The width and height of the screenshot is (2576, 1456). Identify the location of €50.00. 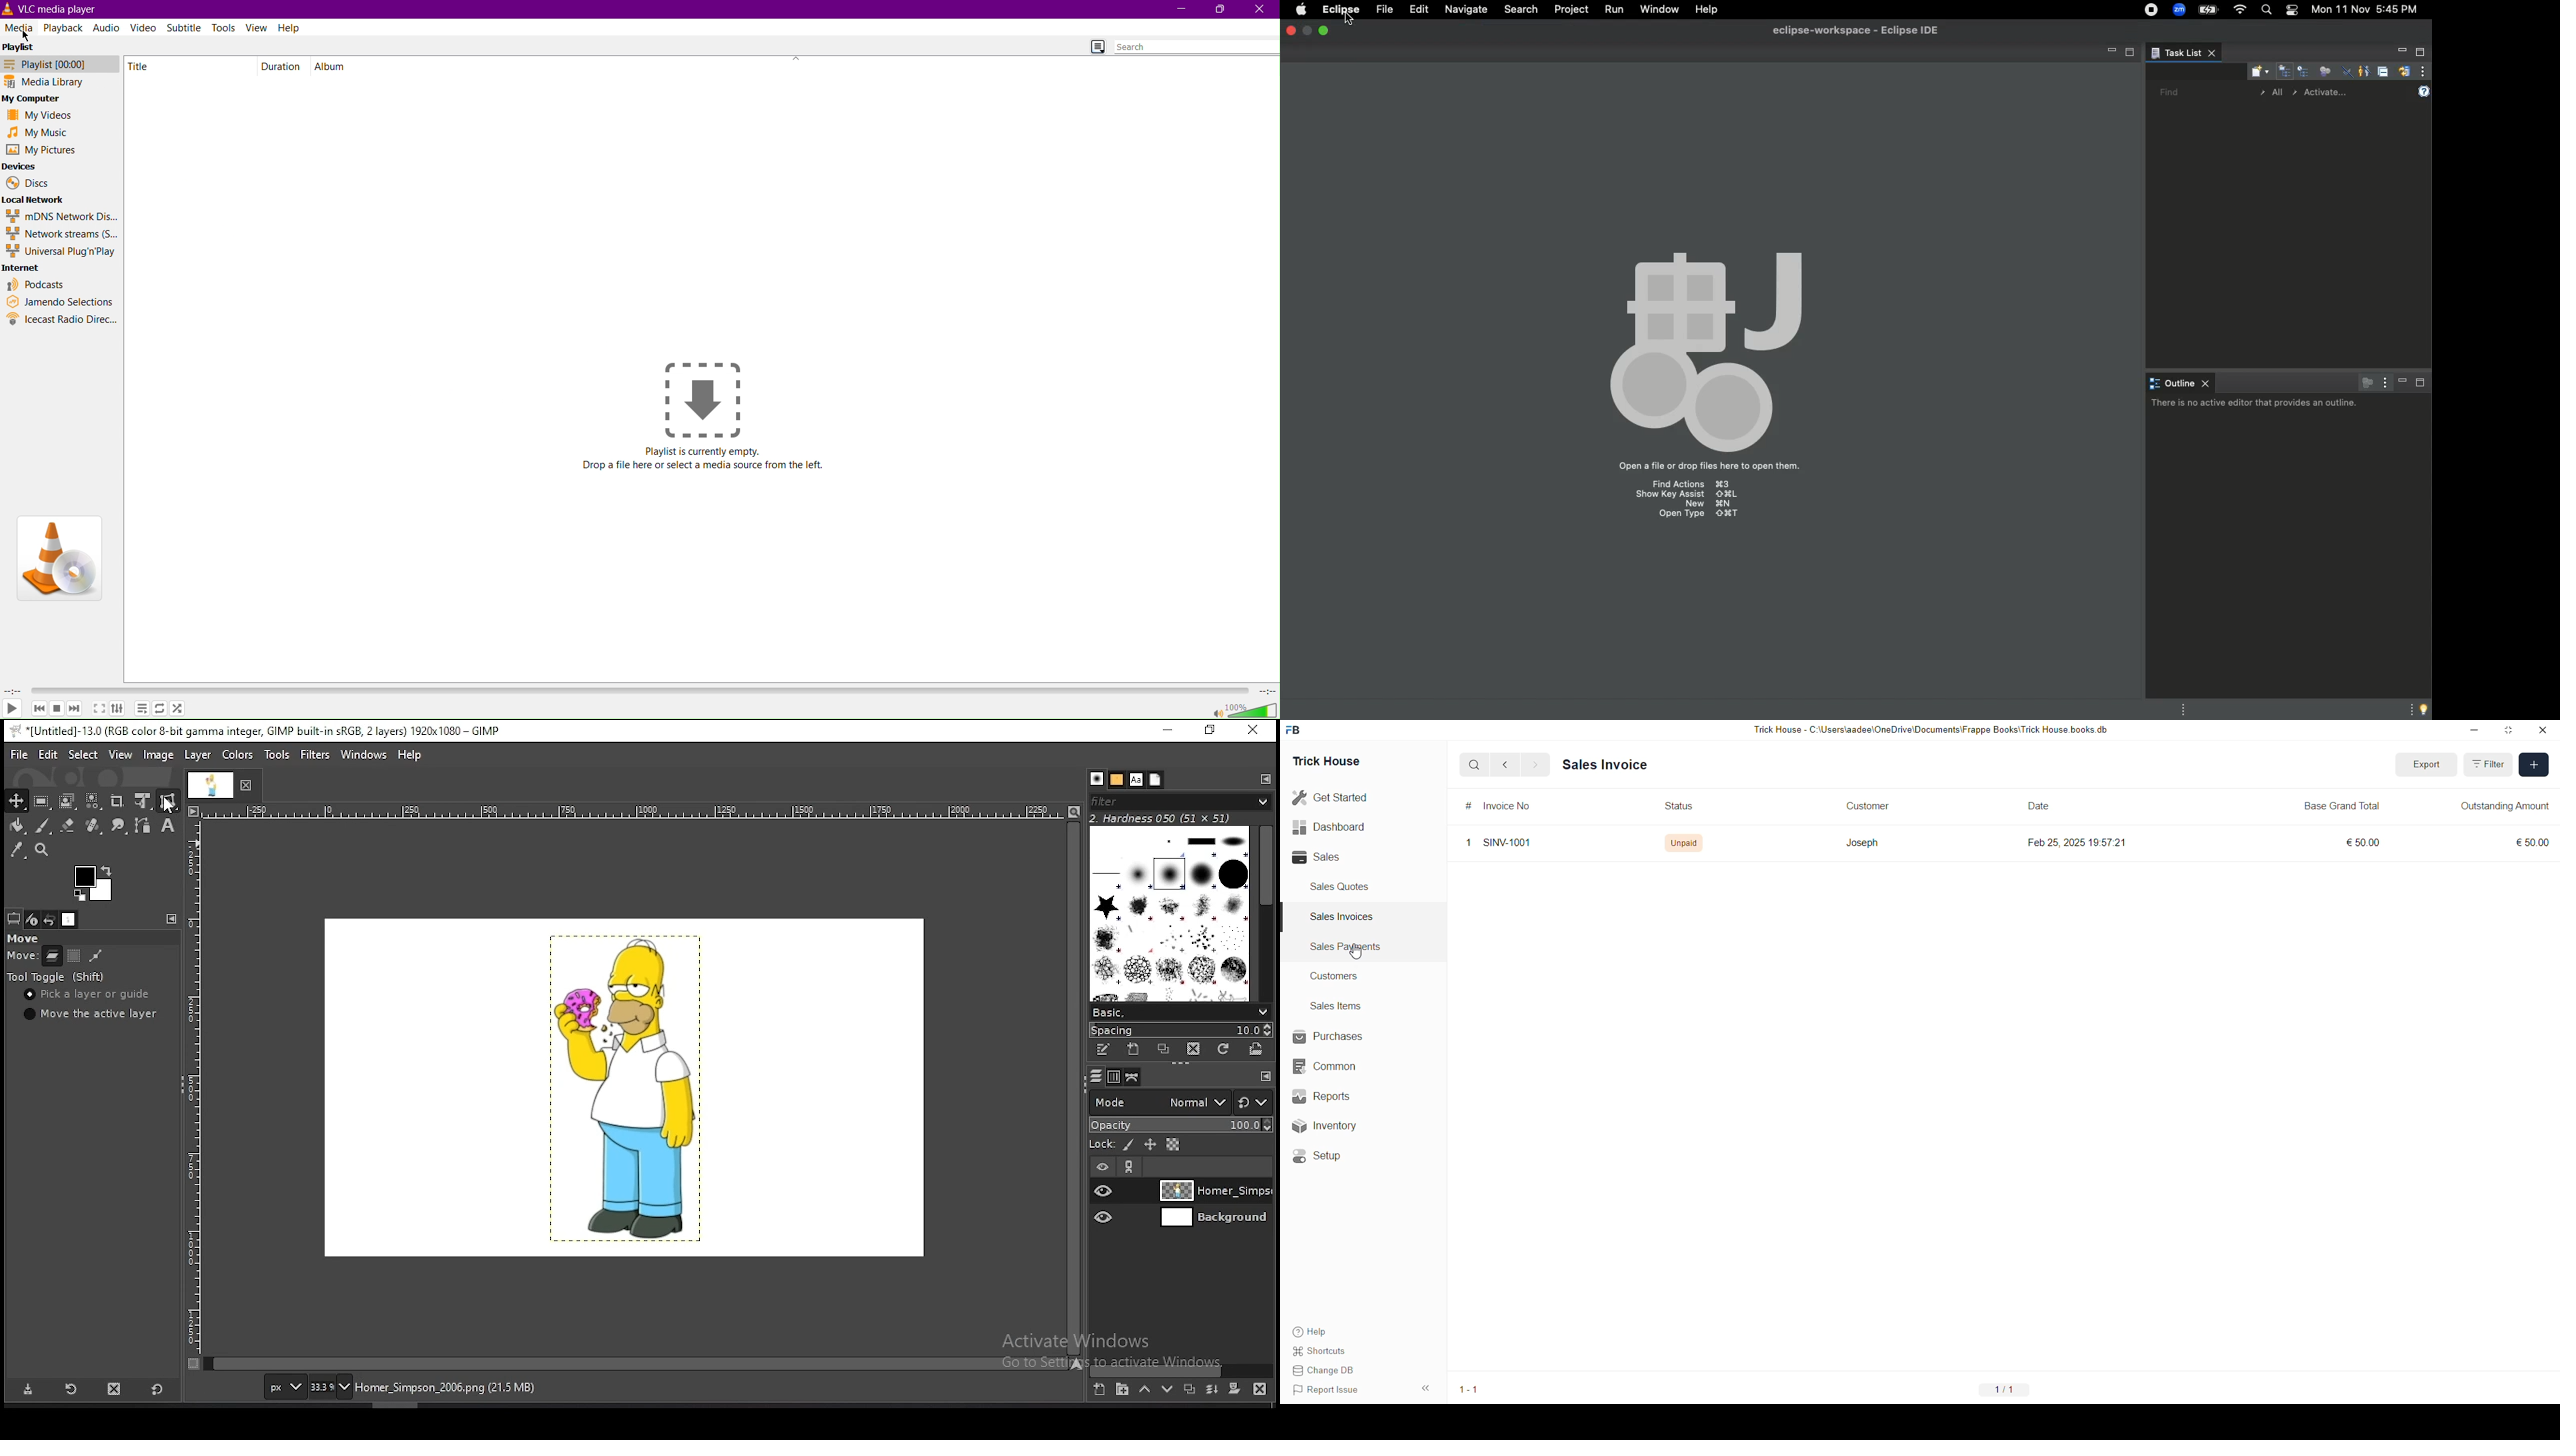
(2529, 843).